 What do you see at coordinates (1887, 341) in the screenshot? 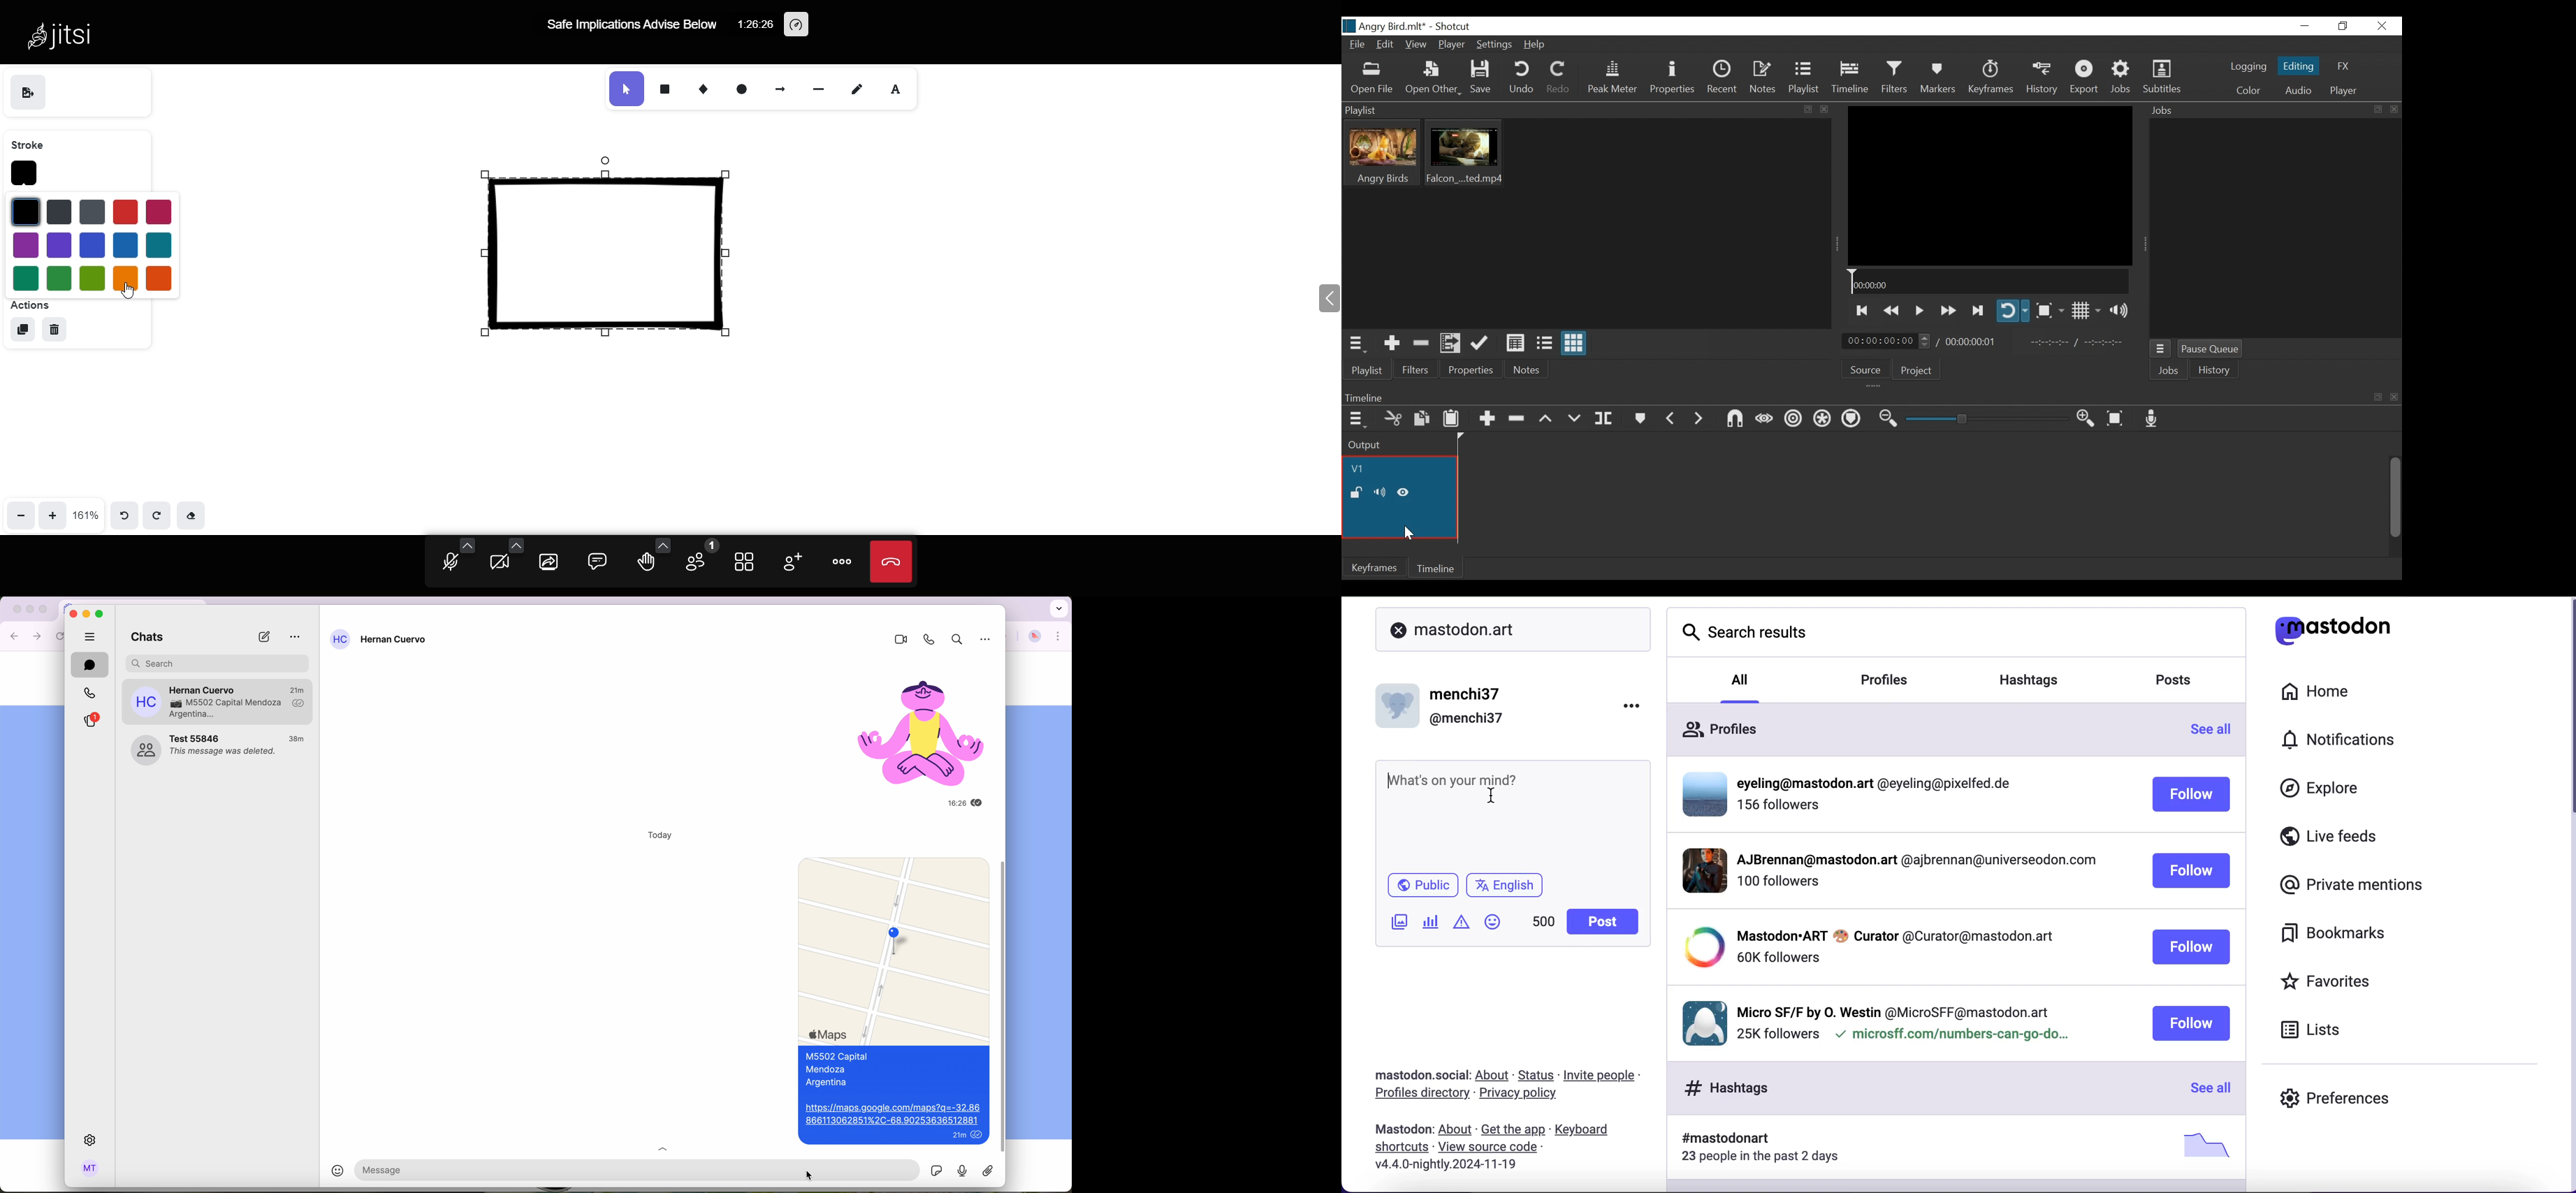
I see `Current position` at bounding box center [1887, 341].